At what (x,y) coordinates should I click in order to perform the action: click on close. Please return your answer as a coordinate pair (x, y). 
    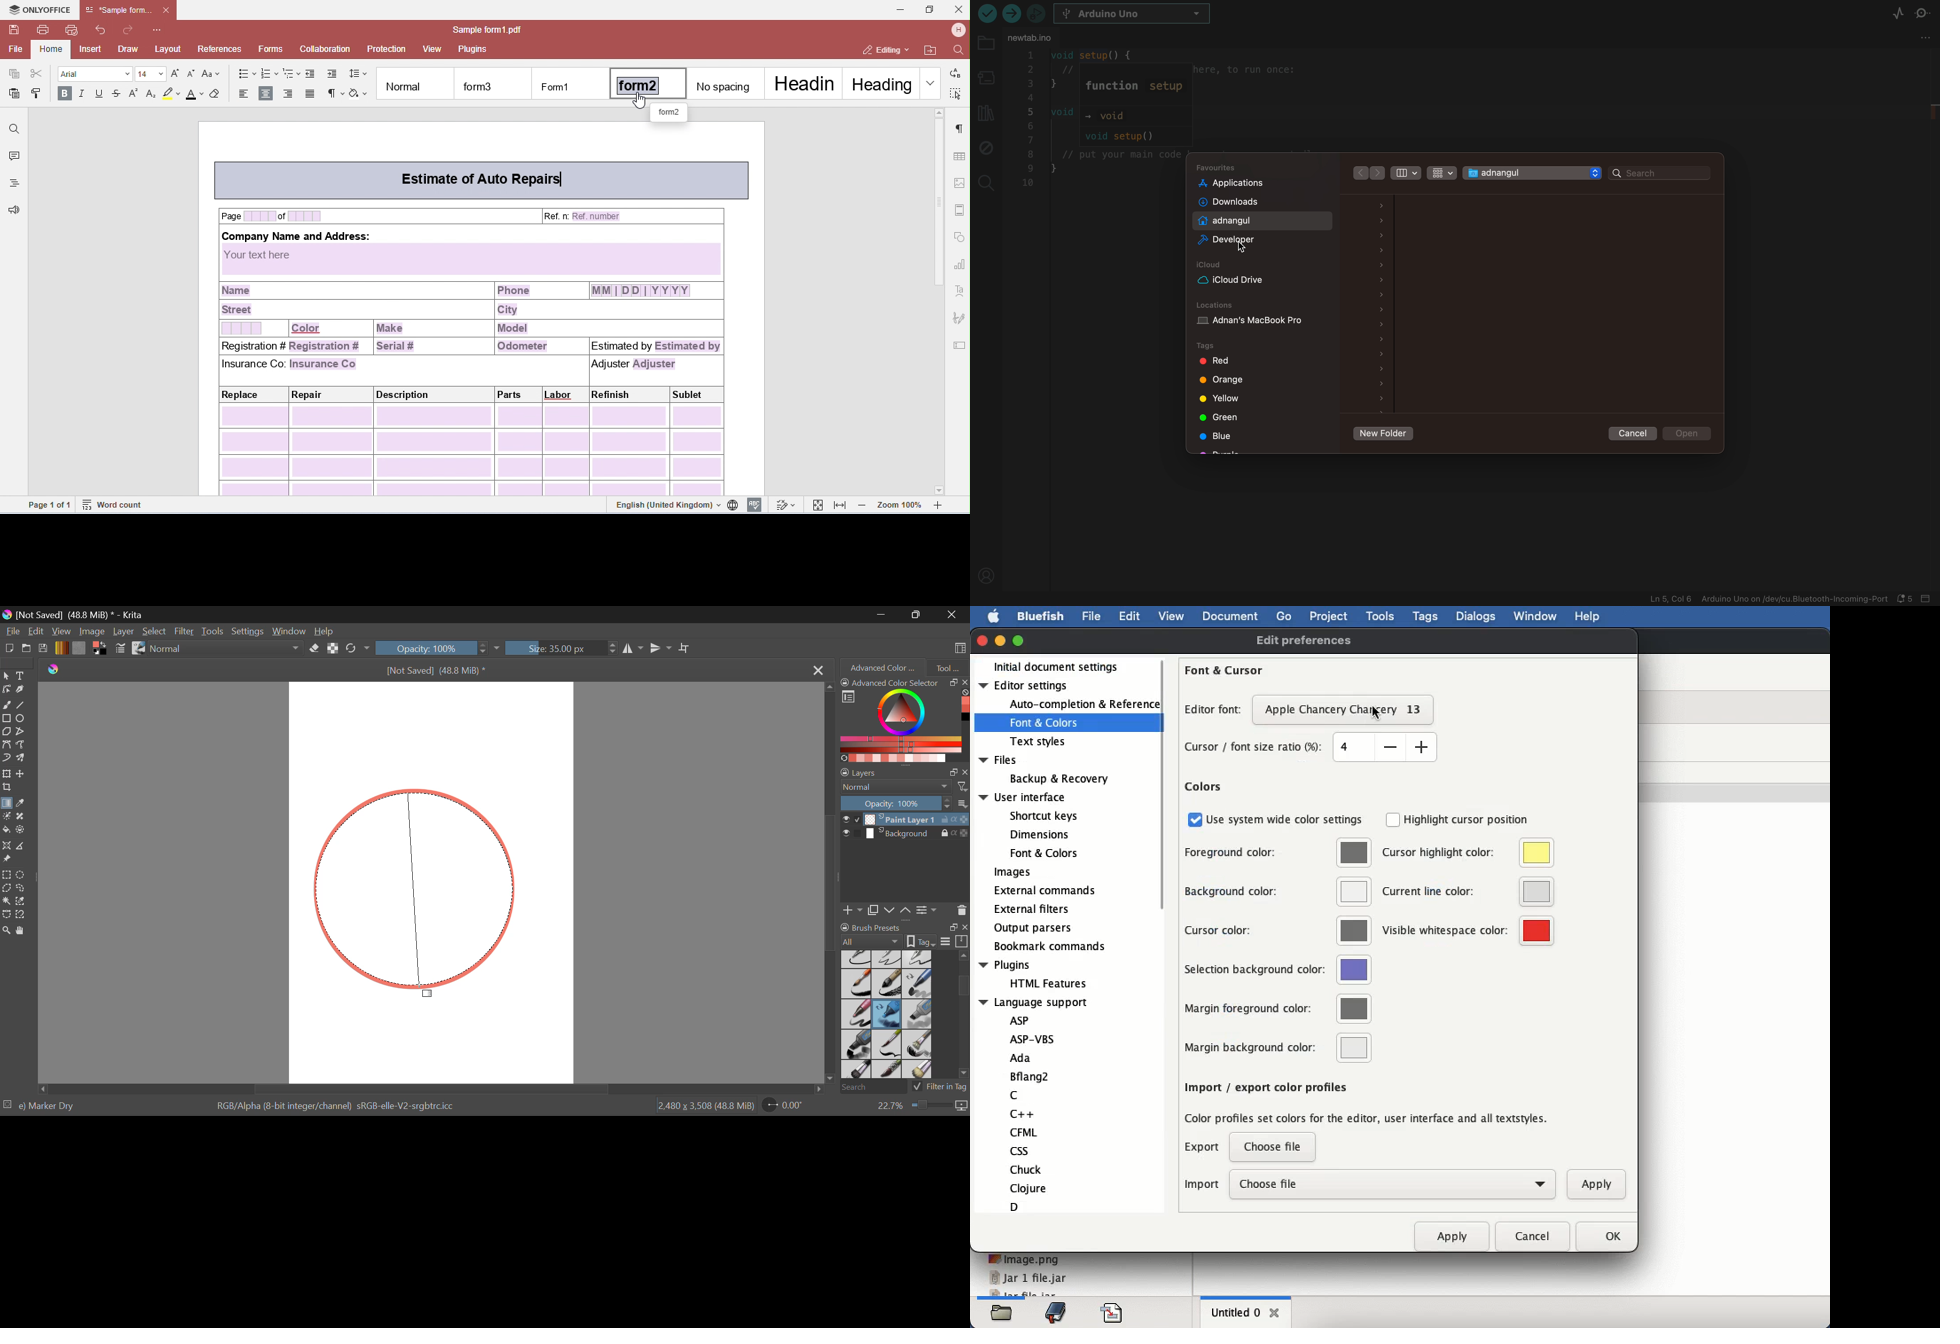
    Looking at the image, I should click on (983, 641).